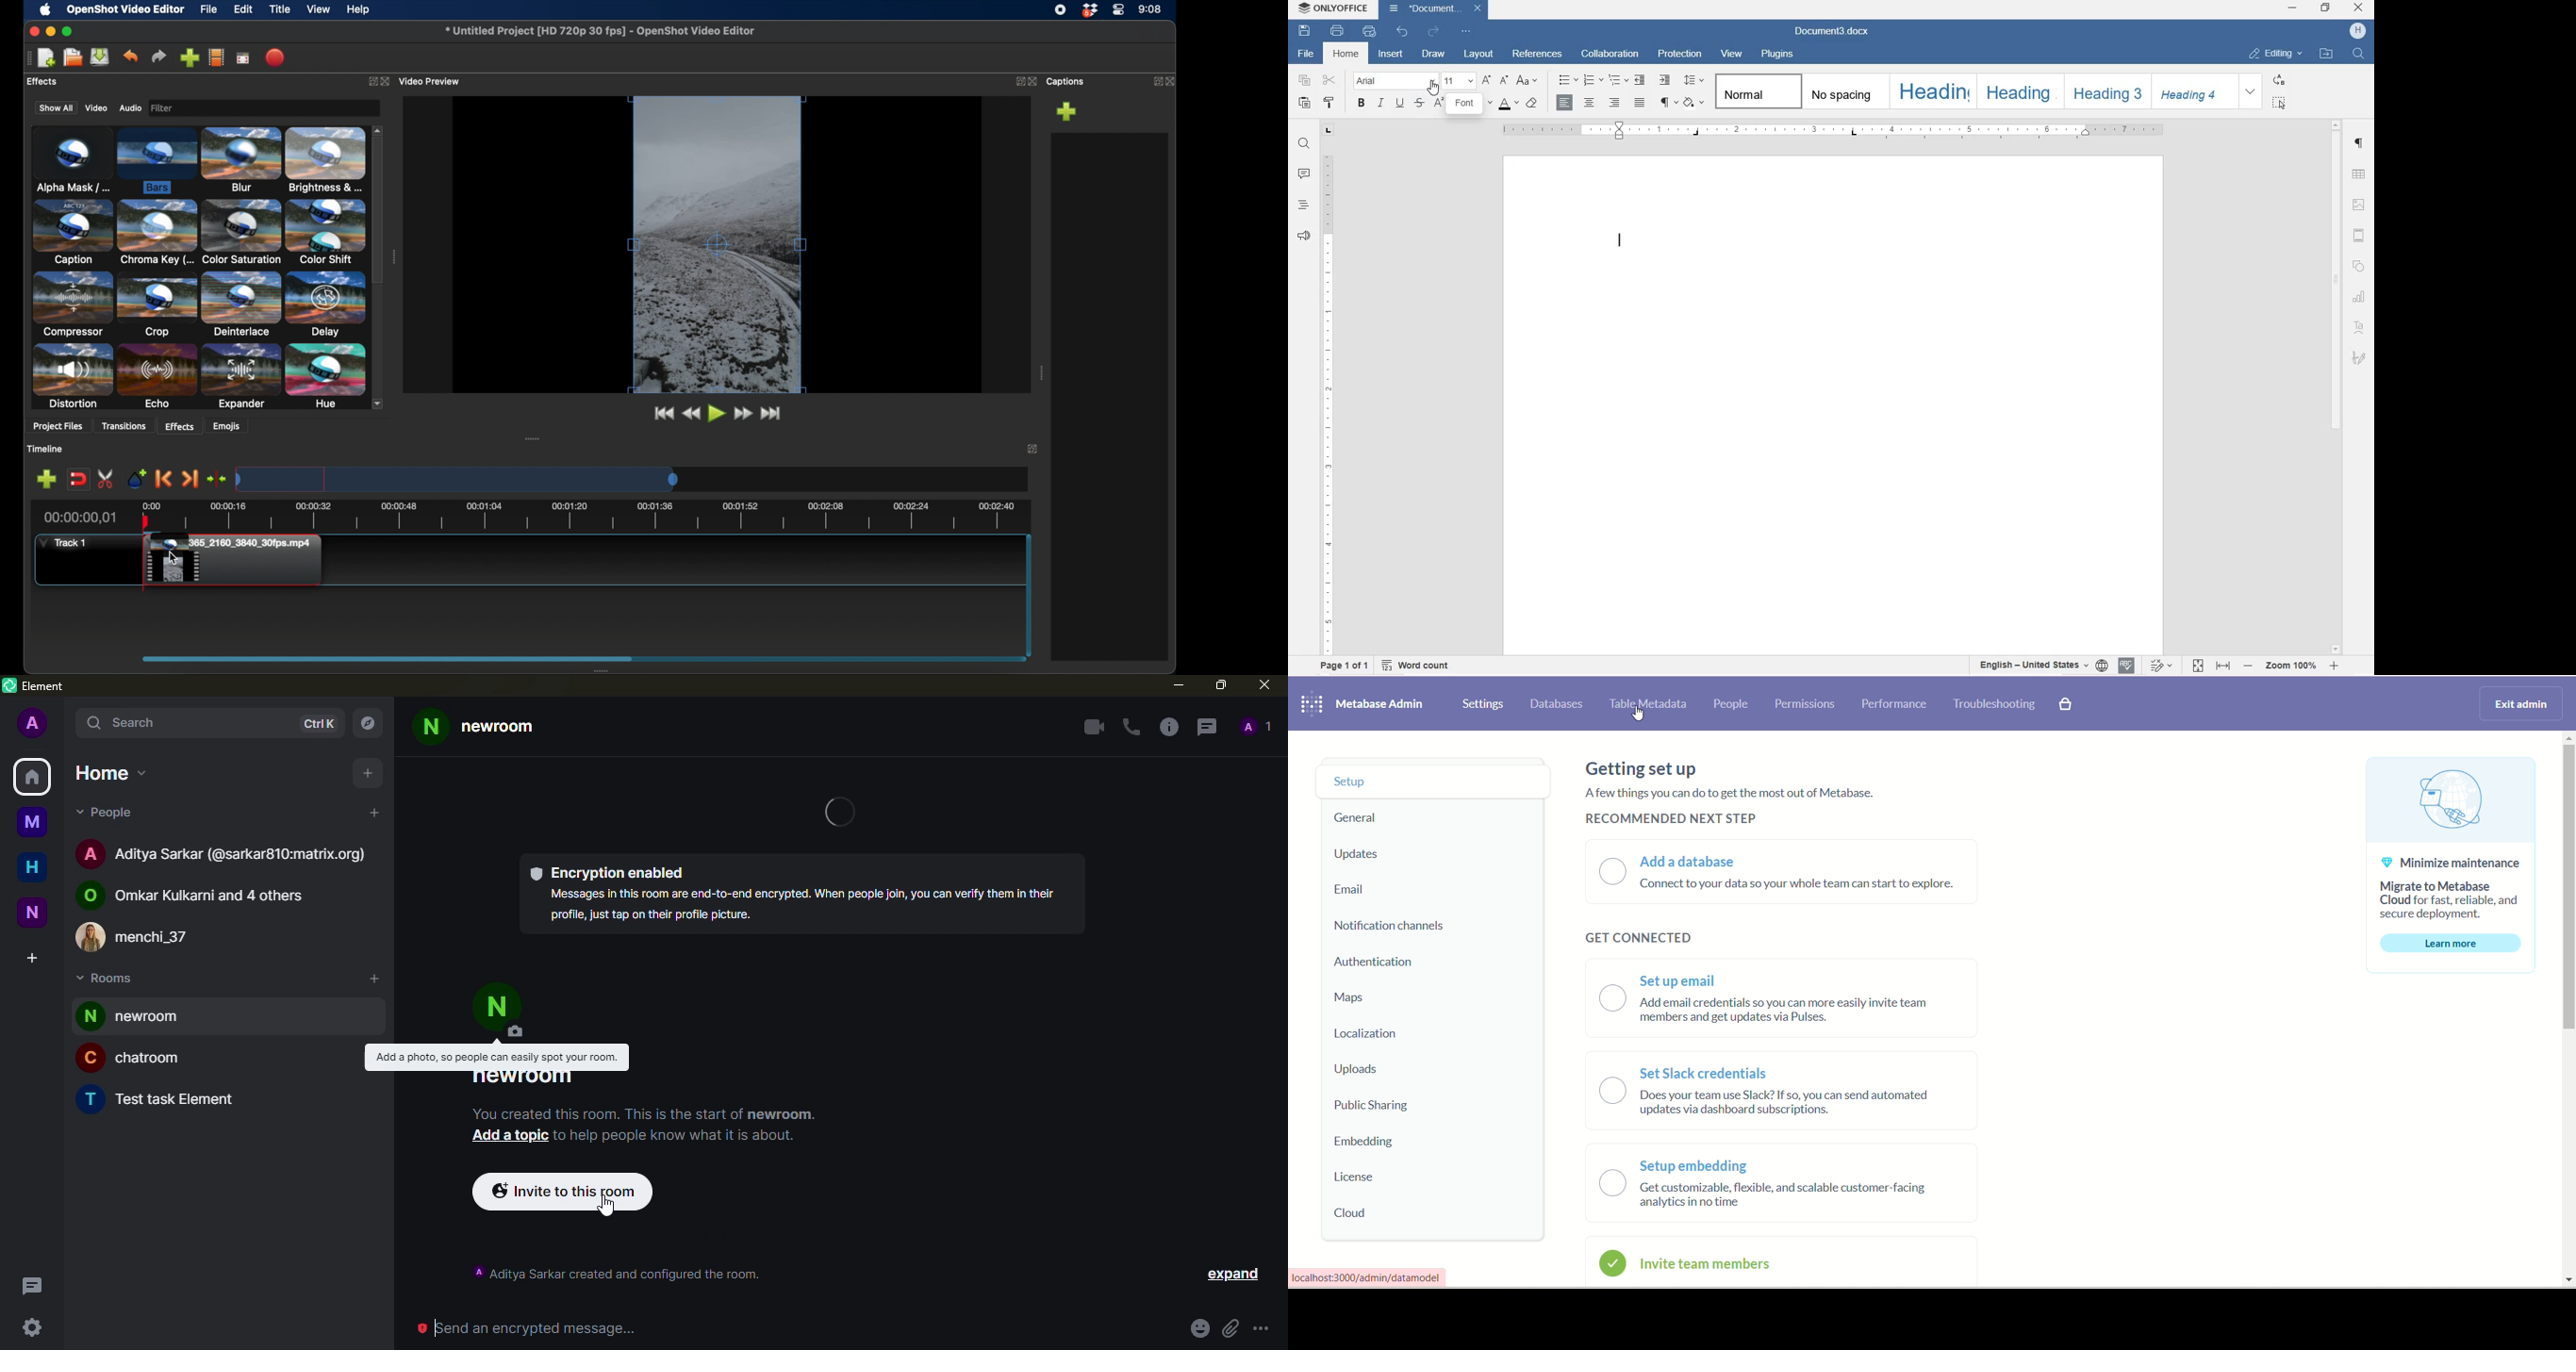  What do you see at coordinates (1175, 686) in the screenshot?
I see `minimize` at bounding box center [1175, 686].